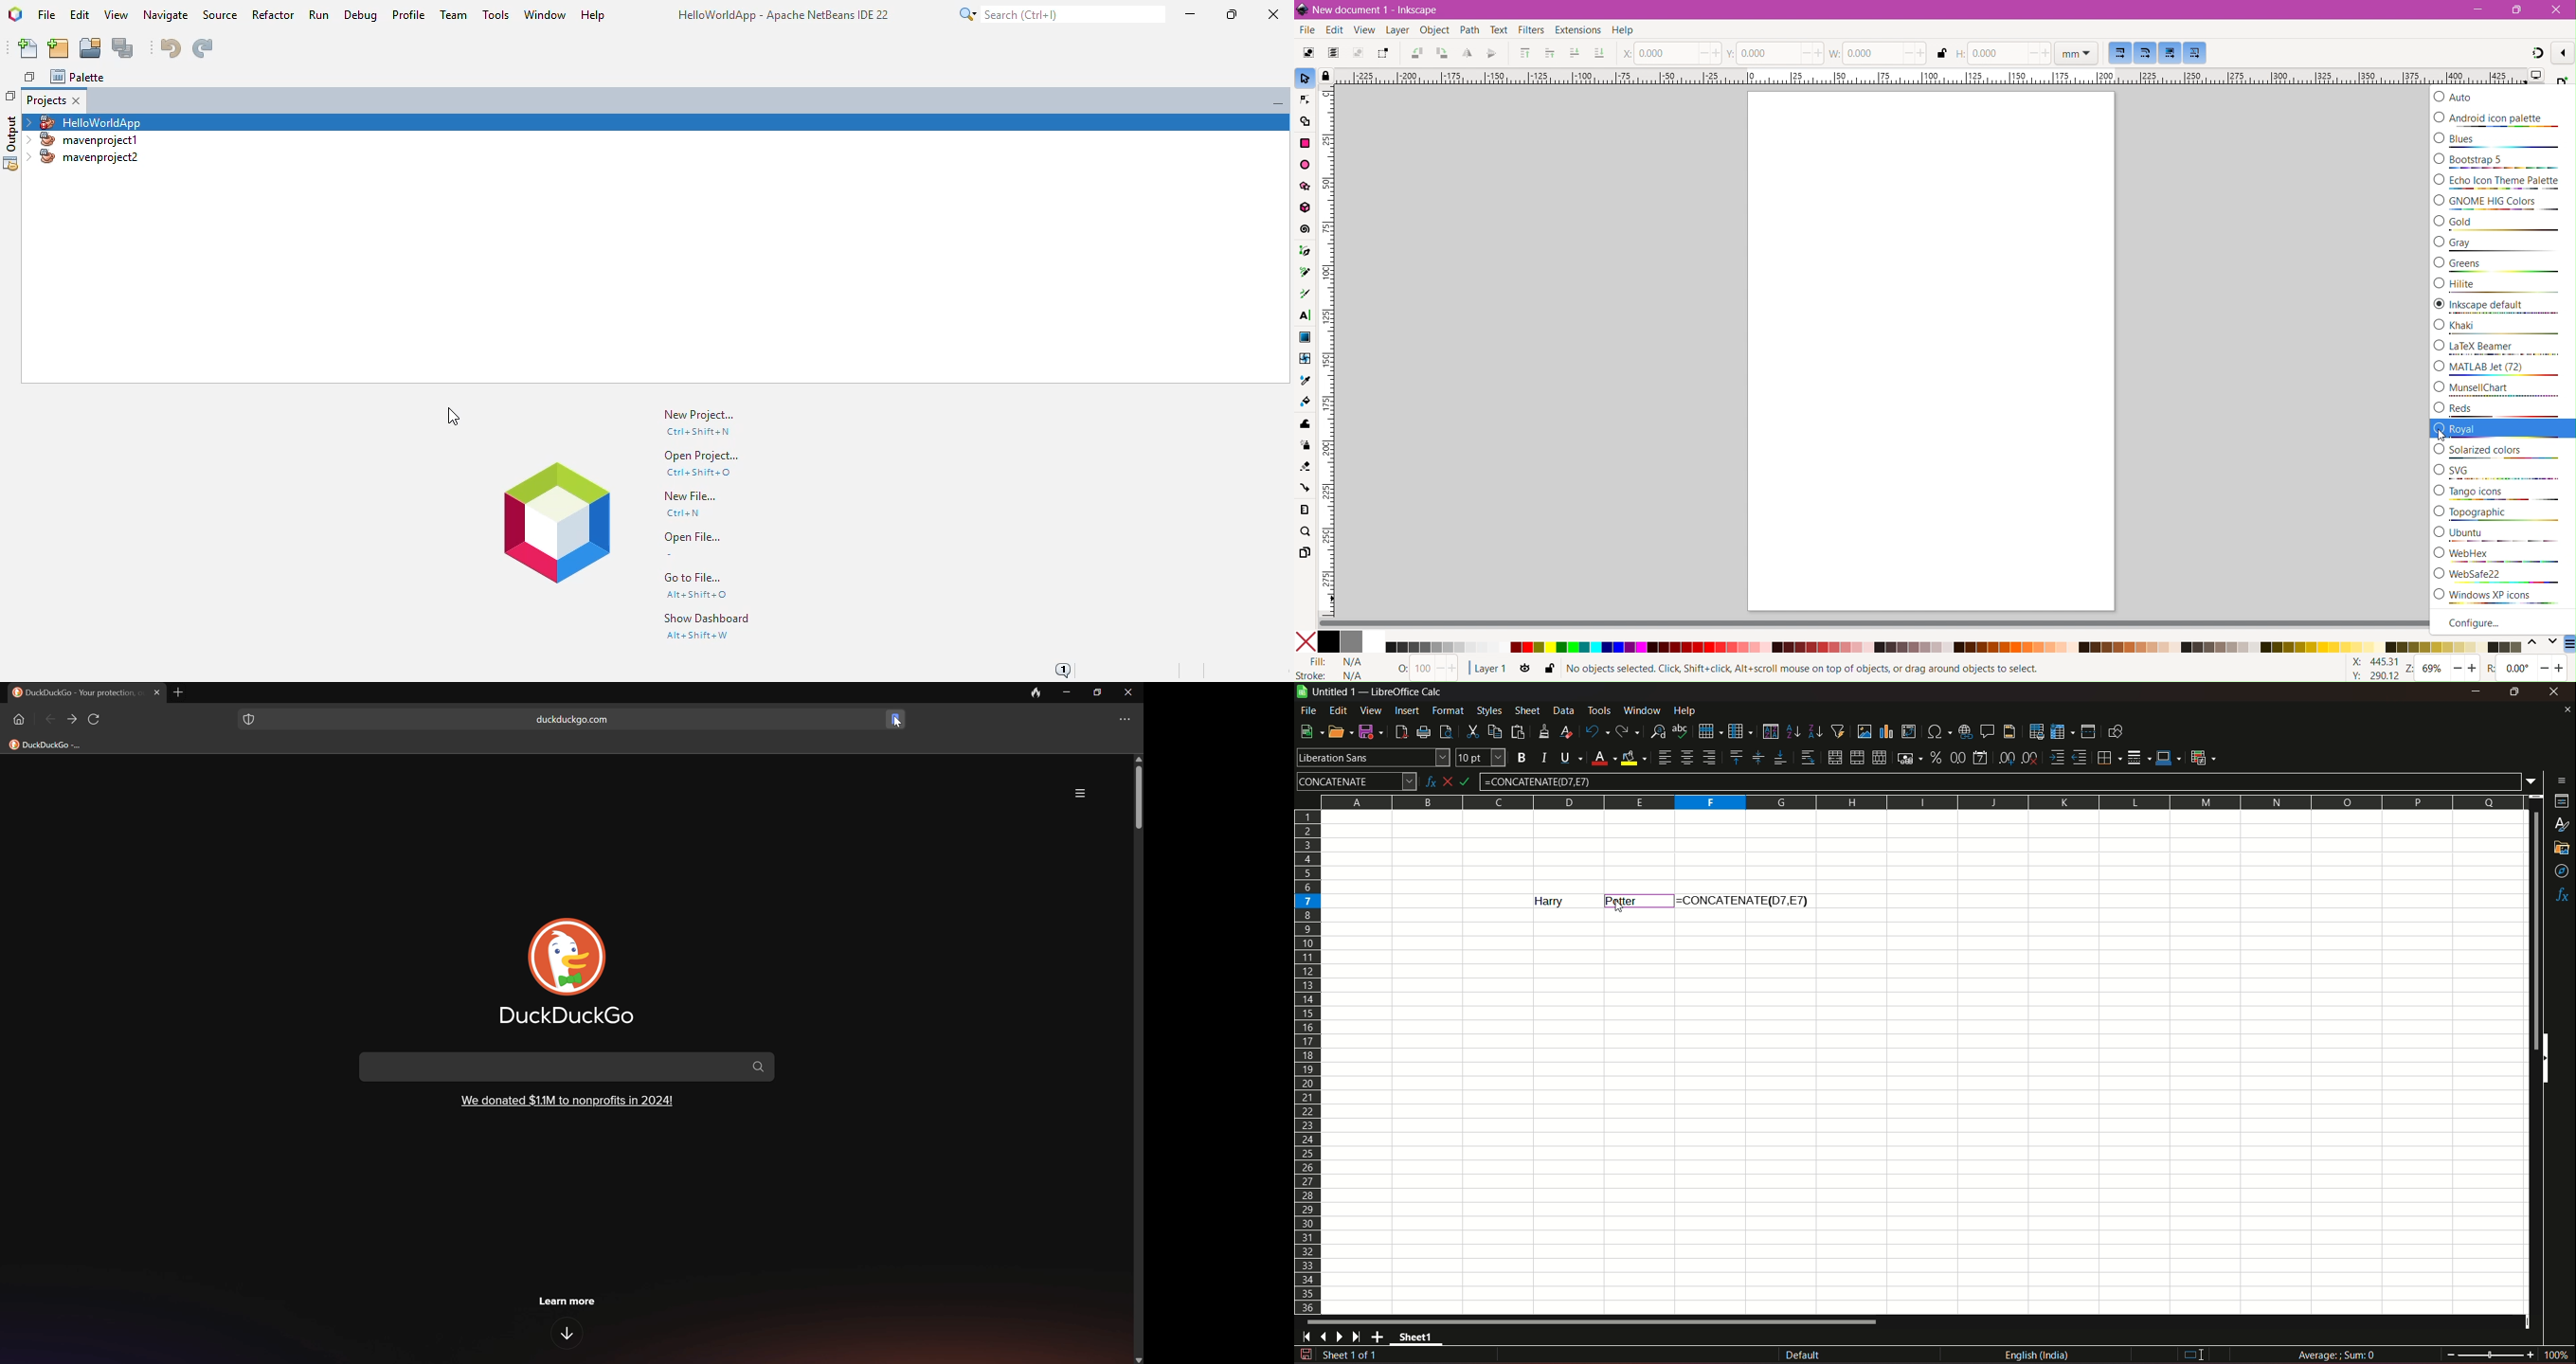 The image size is (2576, 1372). Describe the element at coordinates (167, 16) in the screenshot. I see `navigate` at that location.